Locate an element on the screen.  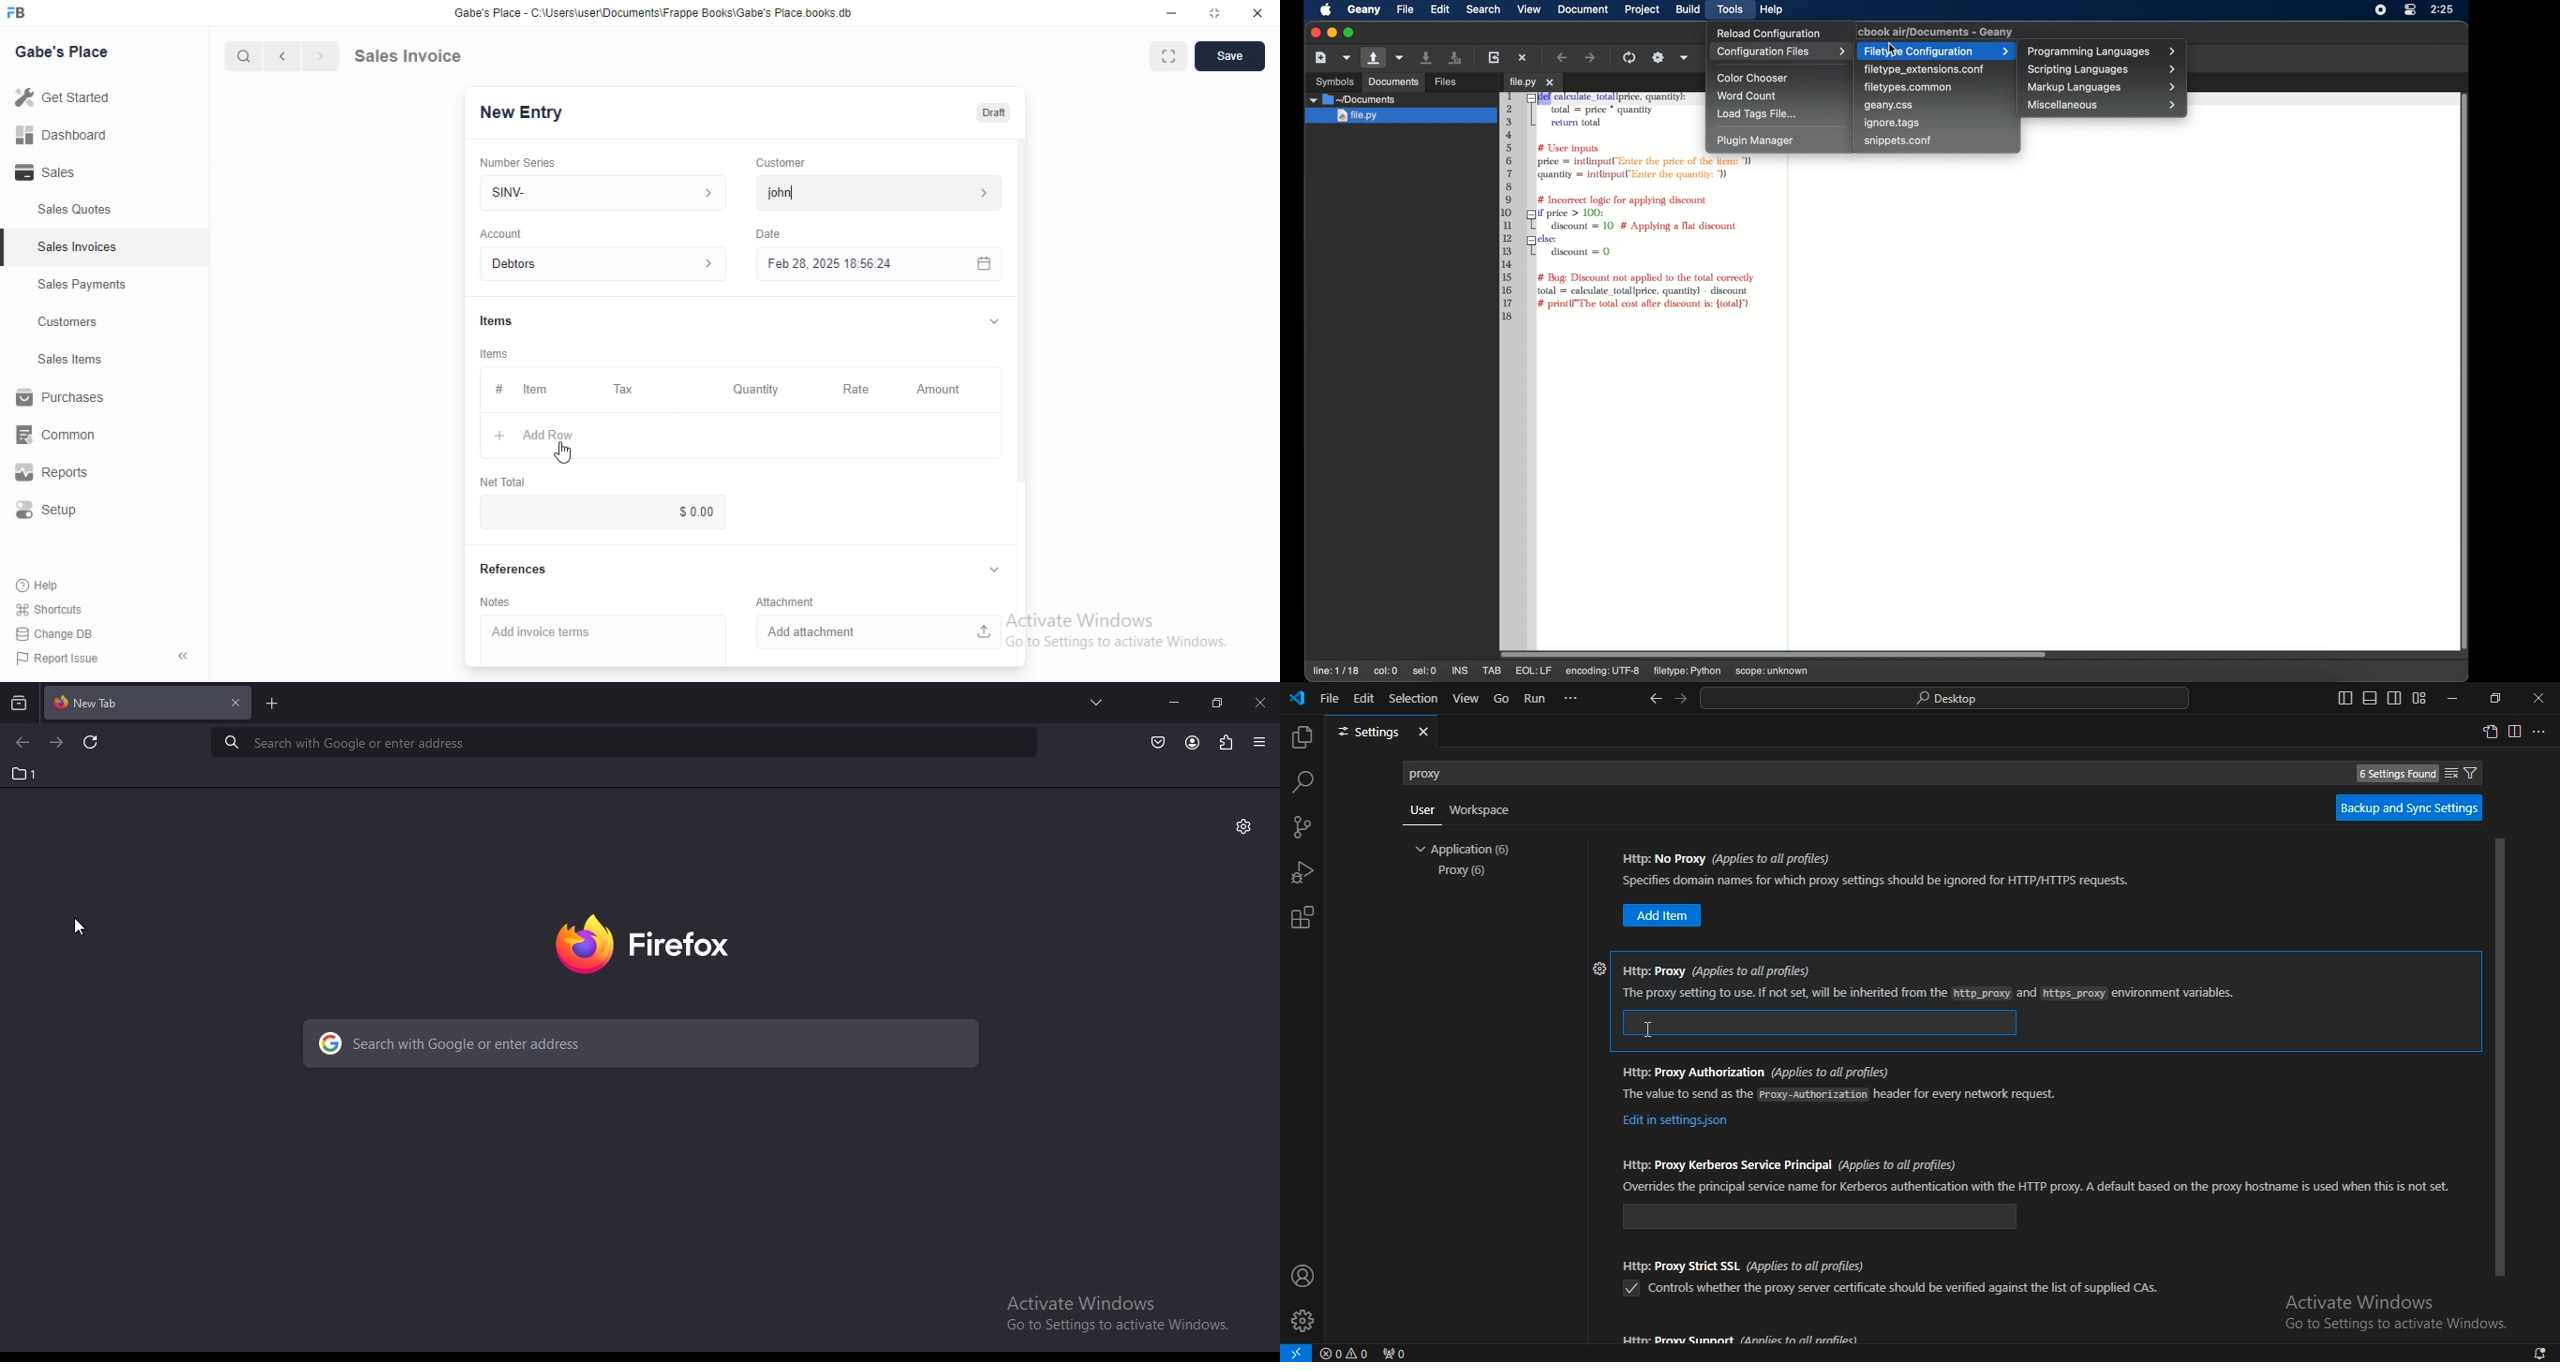
eql:lf is located at coordinates (1572, 671).